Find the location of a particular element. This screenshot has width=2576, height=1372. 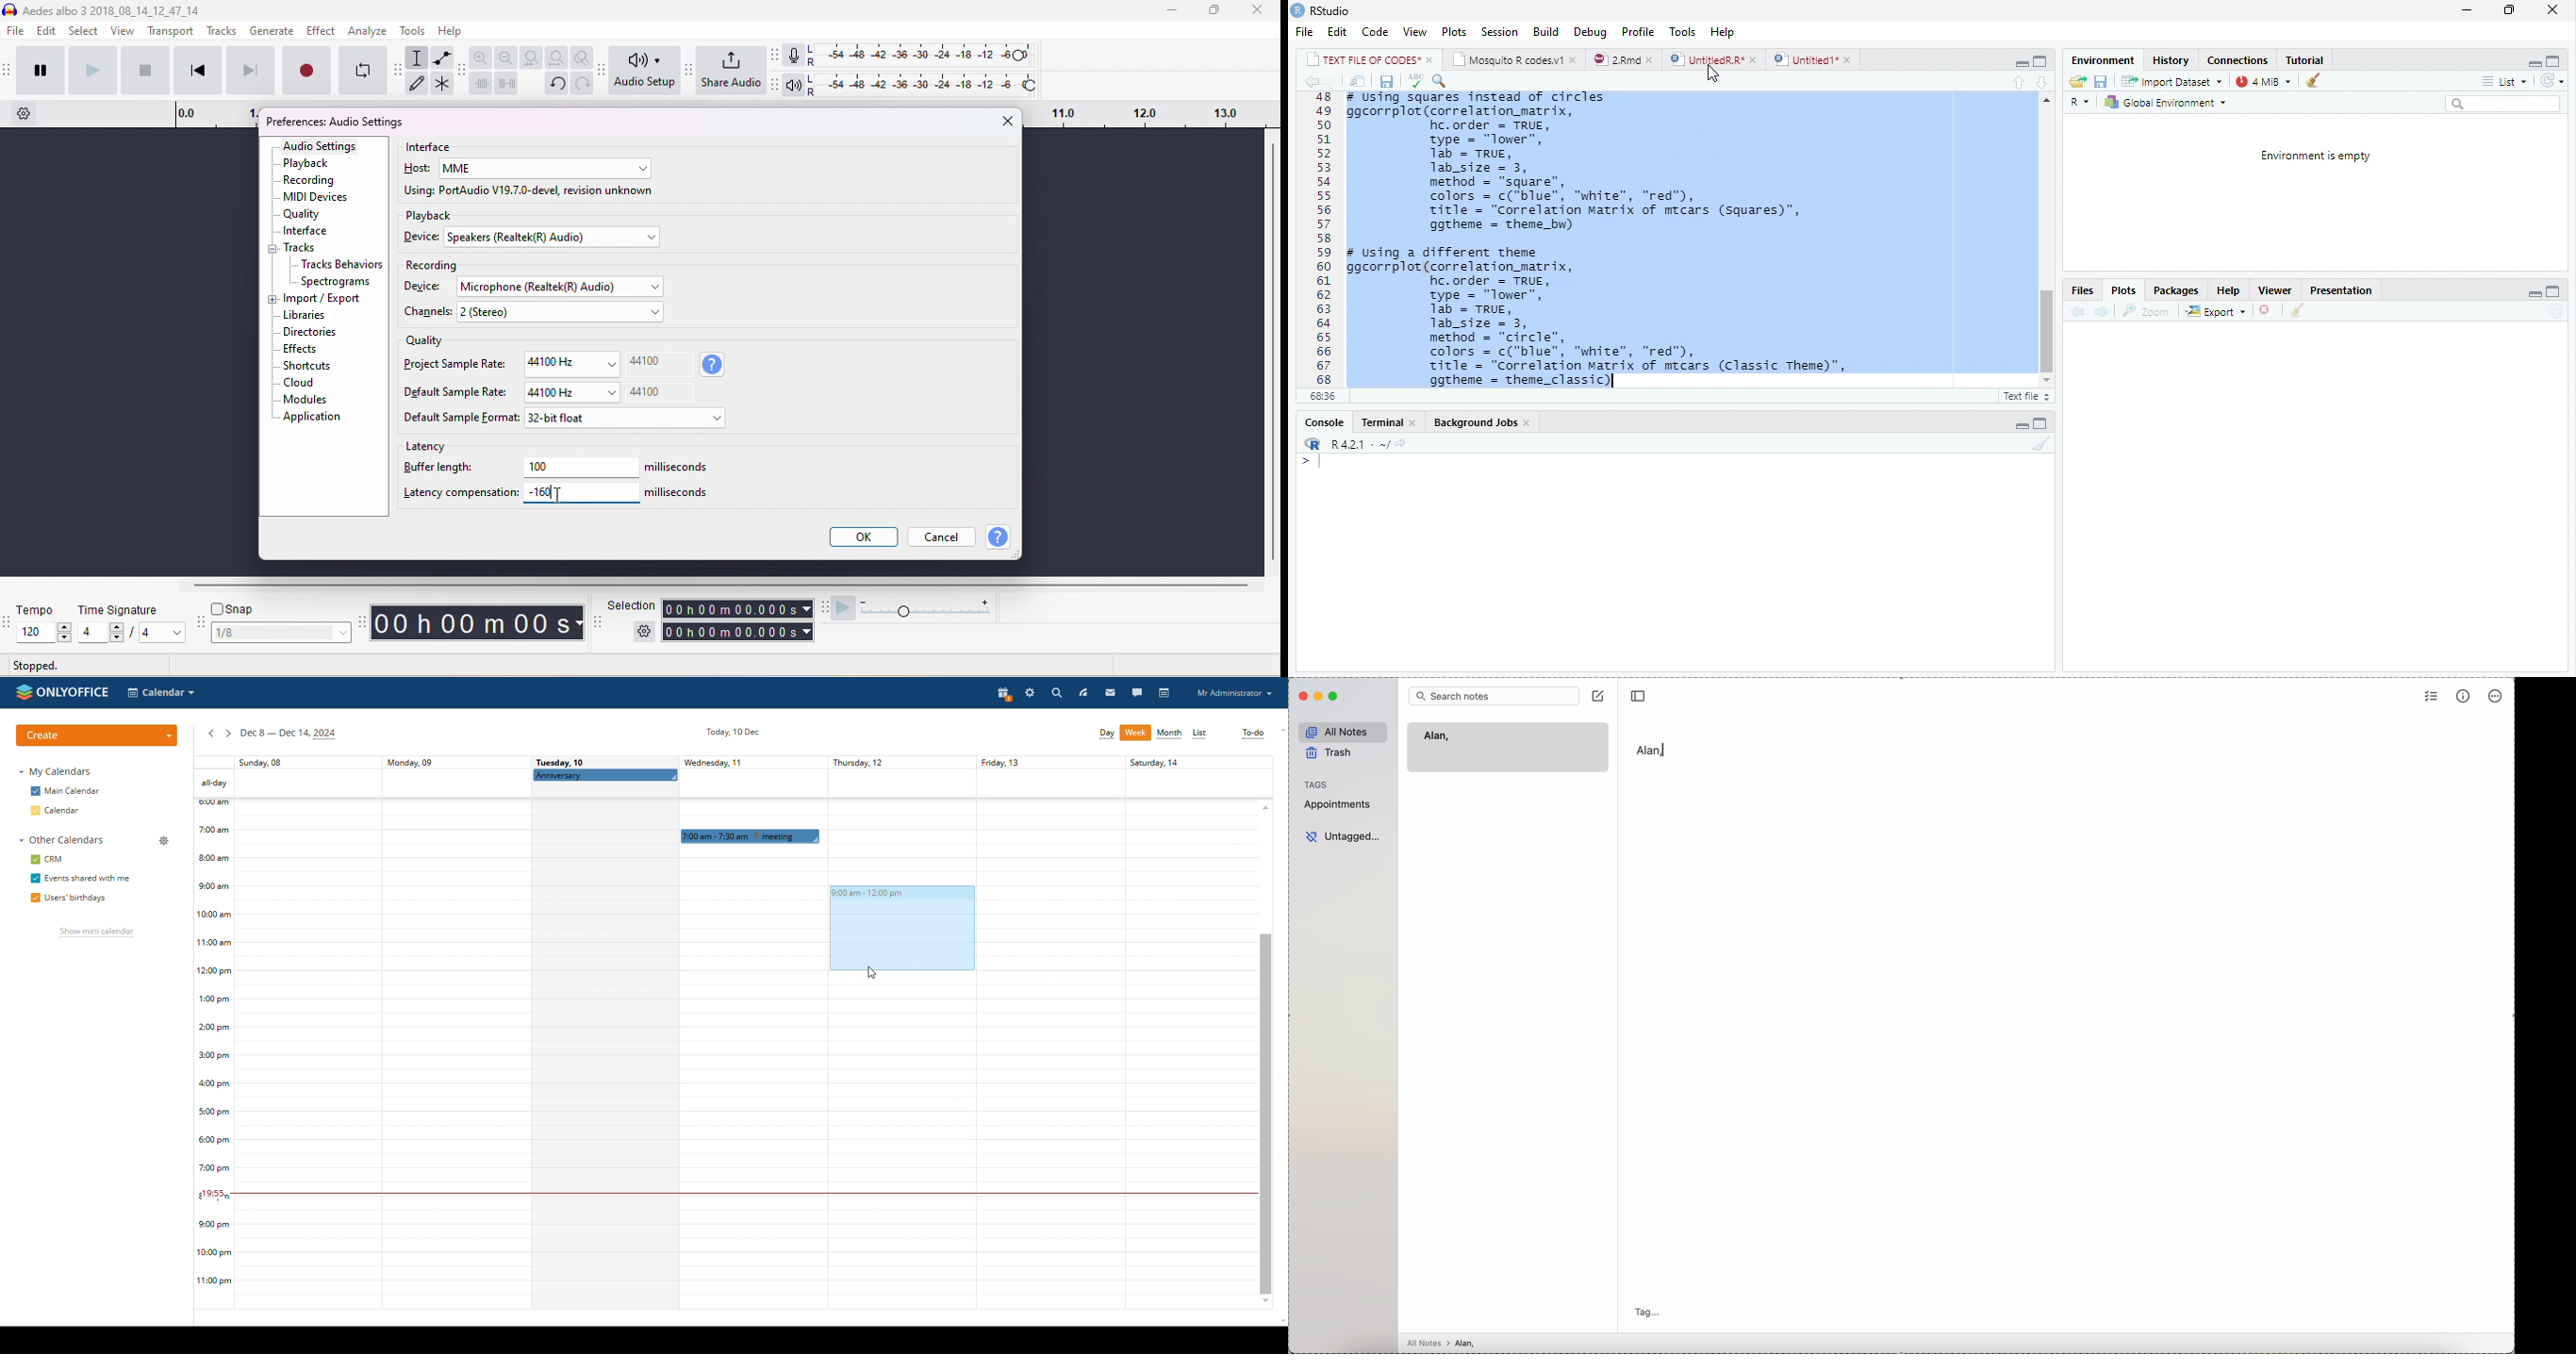

clear history is located at coordinates (2317, 81).